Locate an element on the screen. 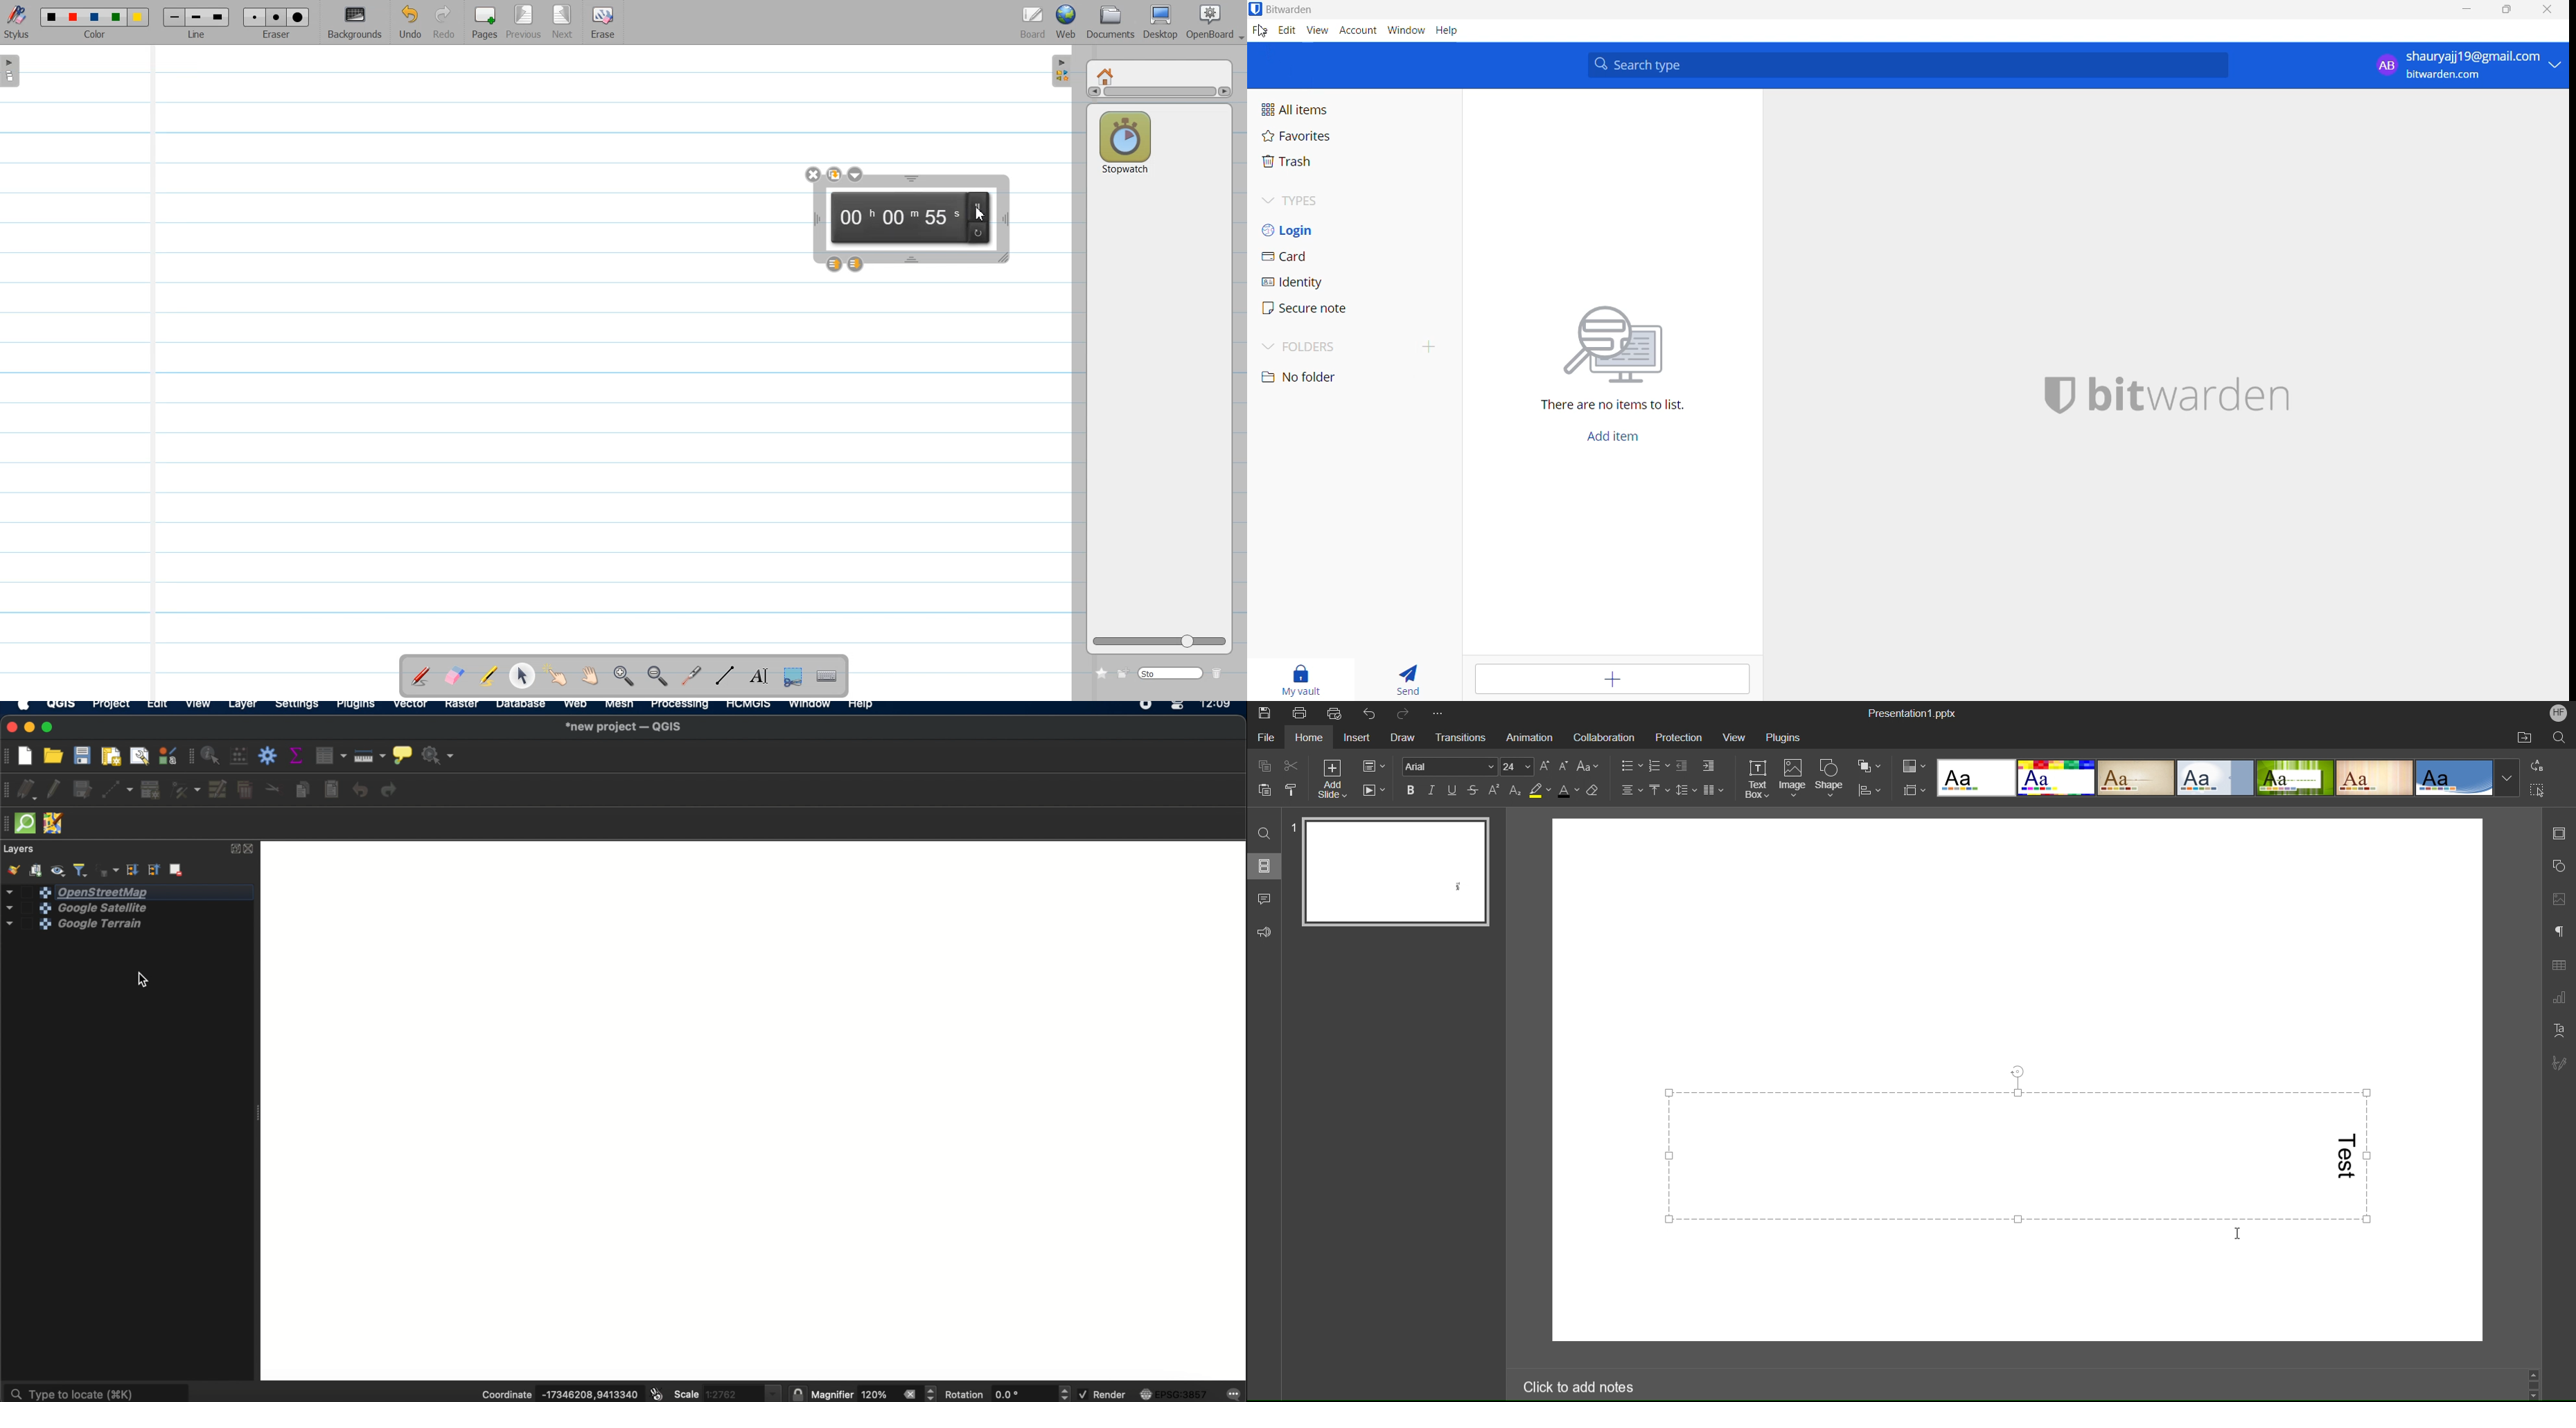 This screenshot has width=2576, height=1428. show layout manager is located at coordinates (142, 756).